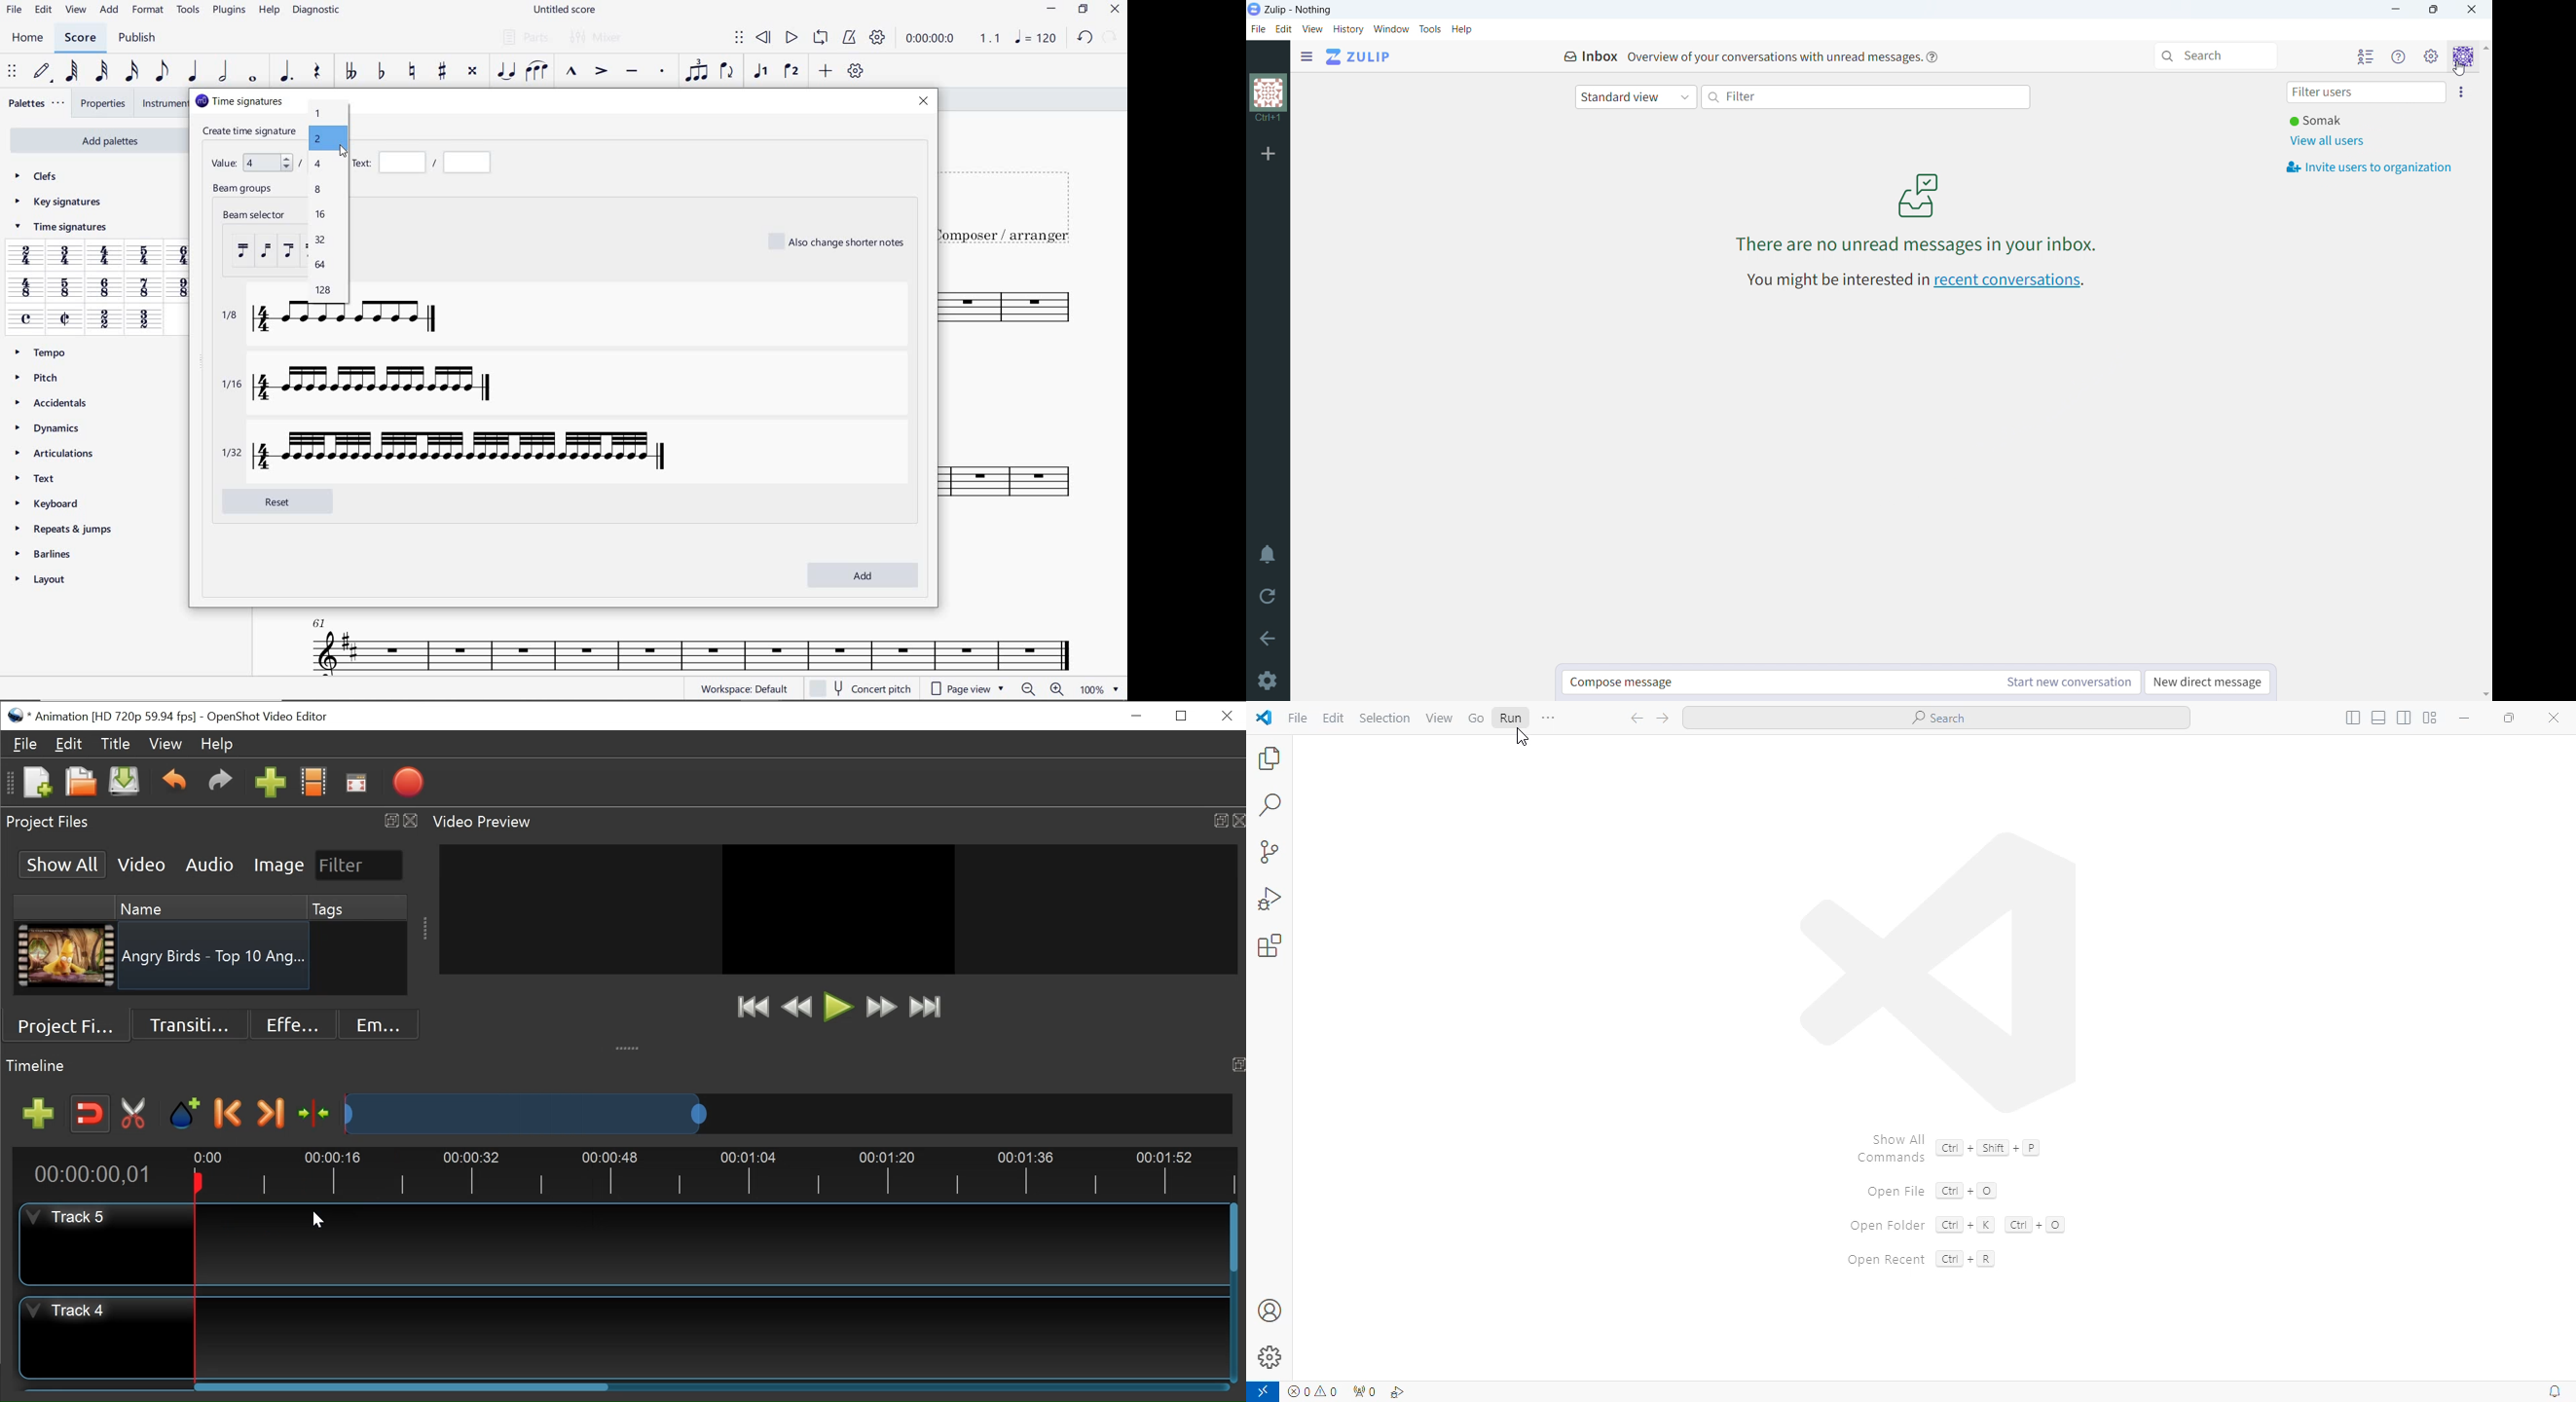 This screenshot has height=1428, width=2576. Describe the element at coordinates (66, 256) in the screenshot. I see `3/4` at that location.